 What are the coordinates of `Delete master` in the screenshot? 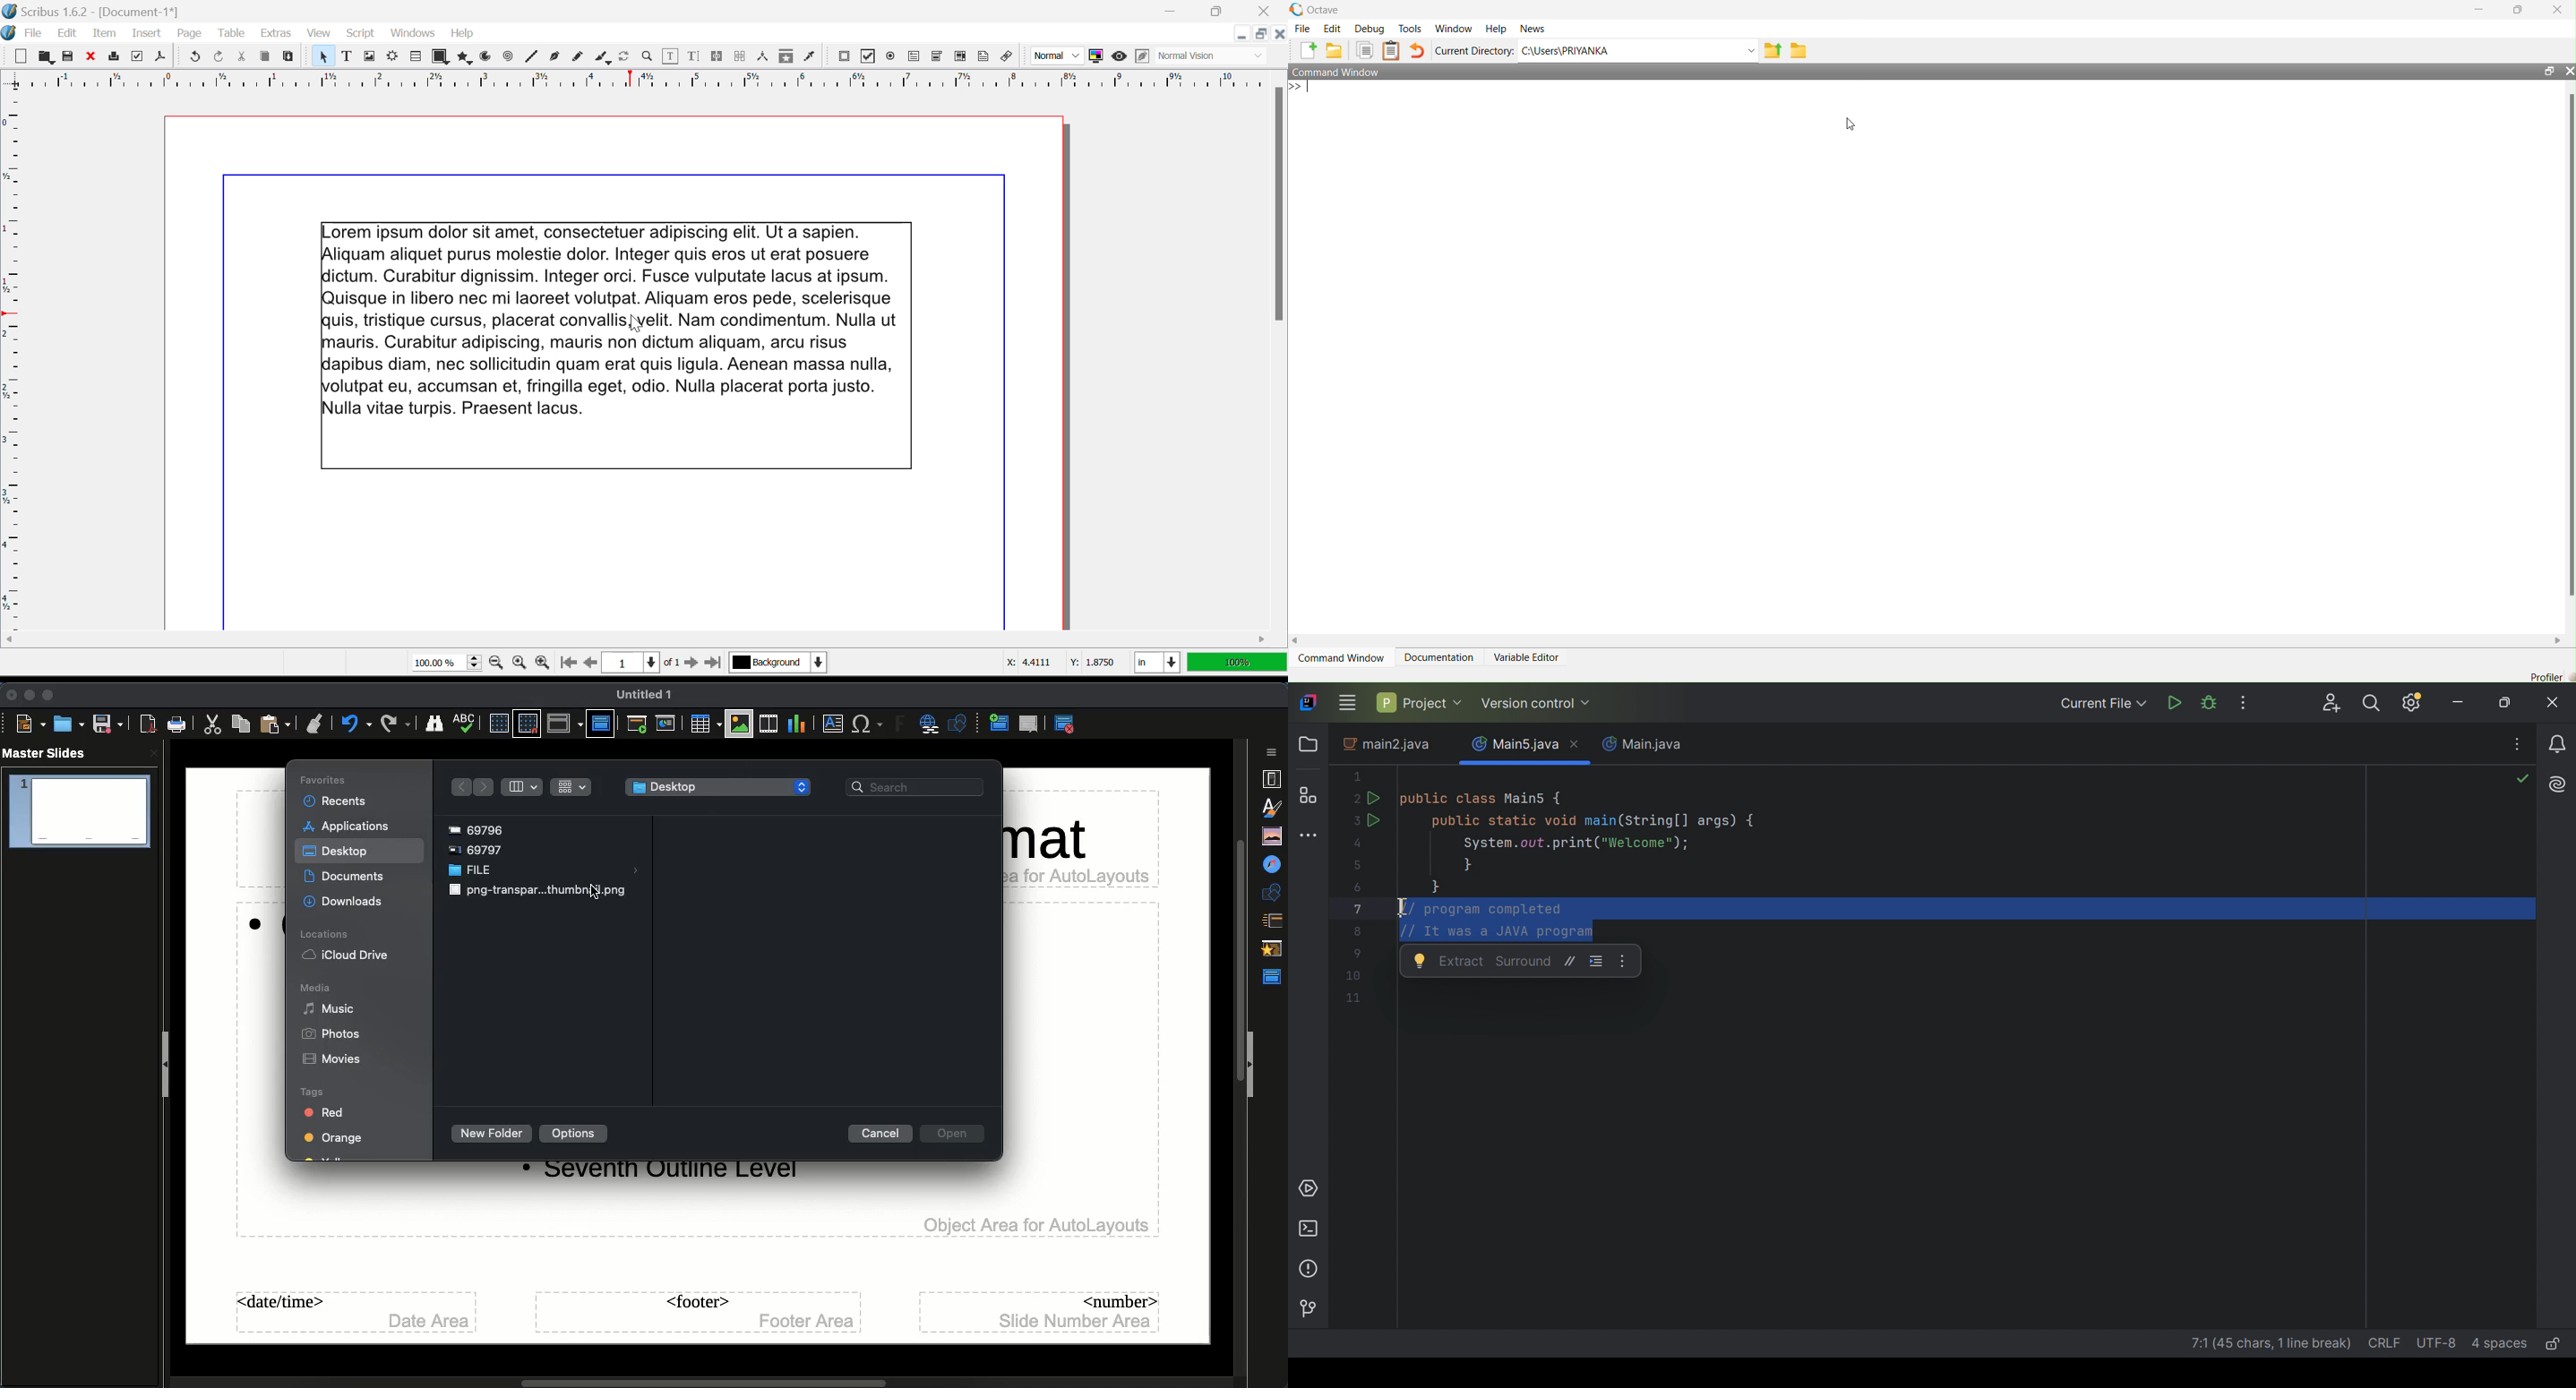 It's located at (1029, 724).